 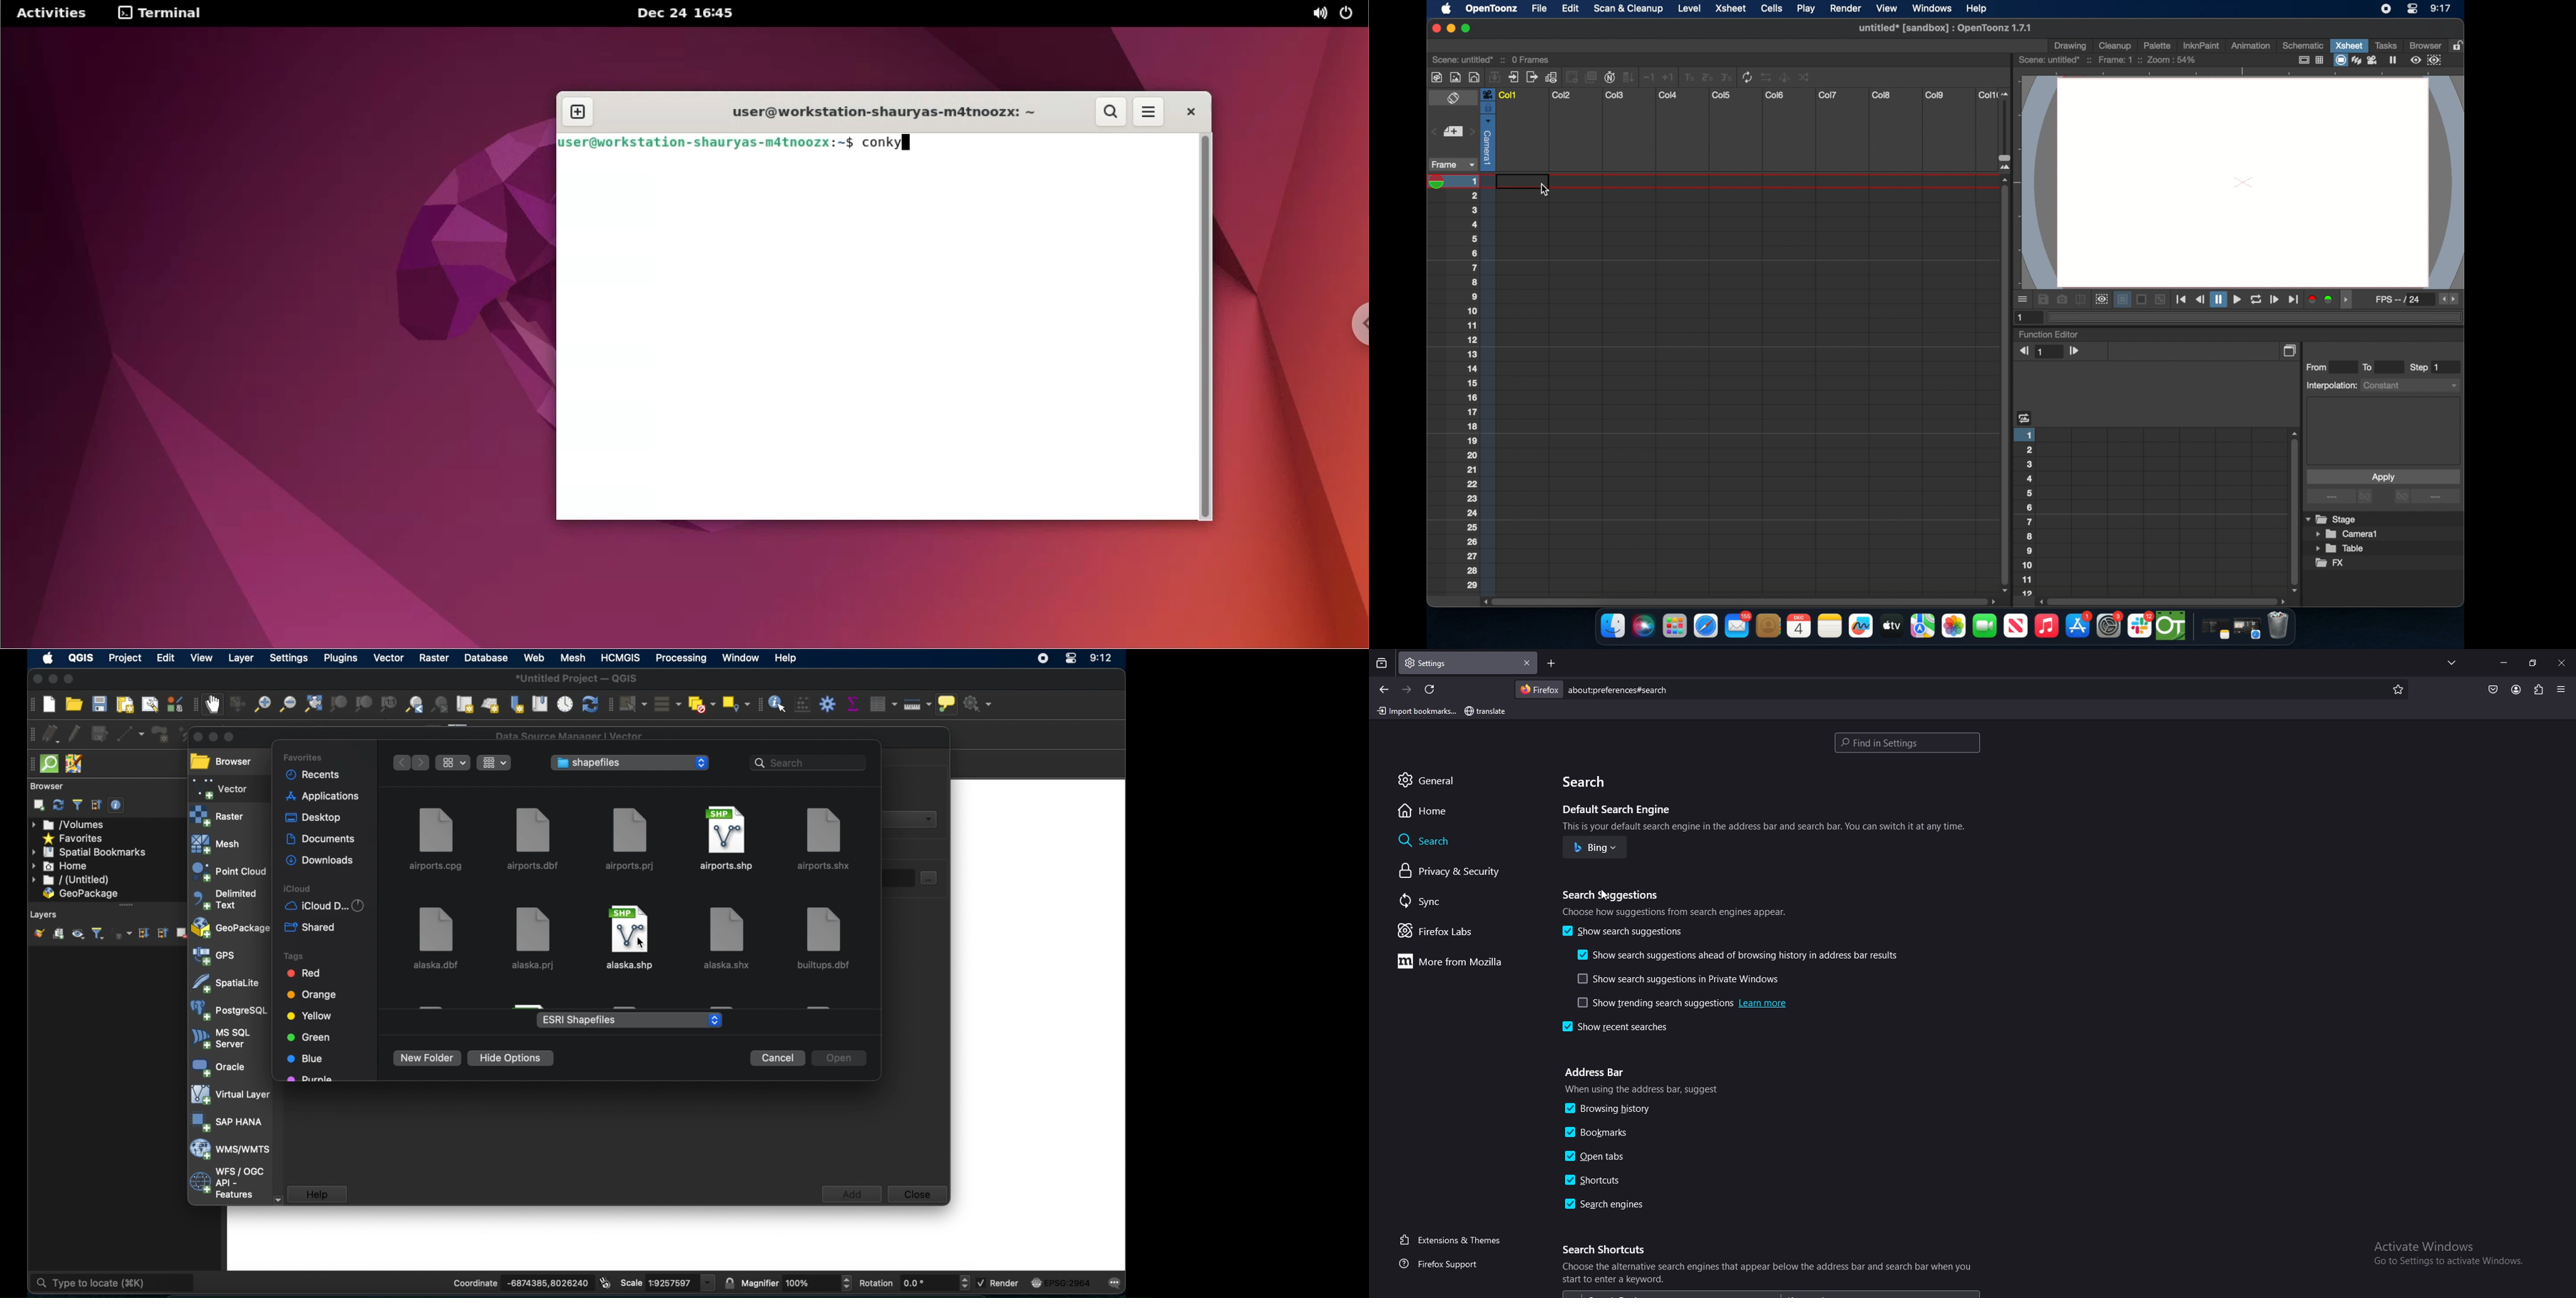 What do you see at coordinates (824, 839) in the screenshot?
I see `airports.shx` at bounding box center [824, 839].